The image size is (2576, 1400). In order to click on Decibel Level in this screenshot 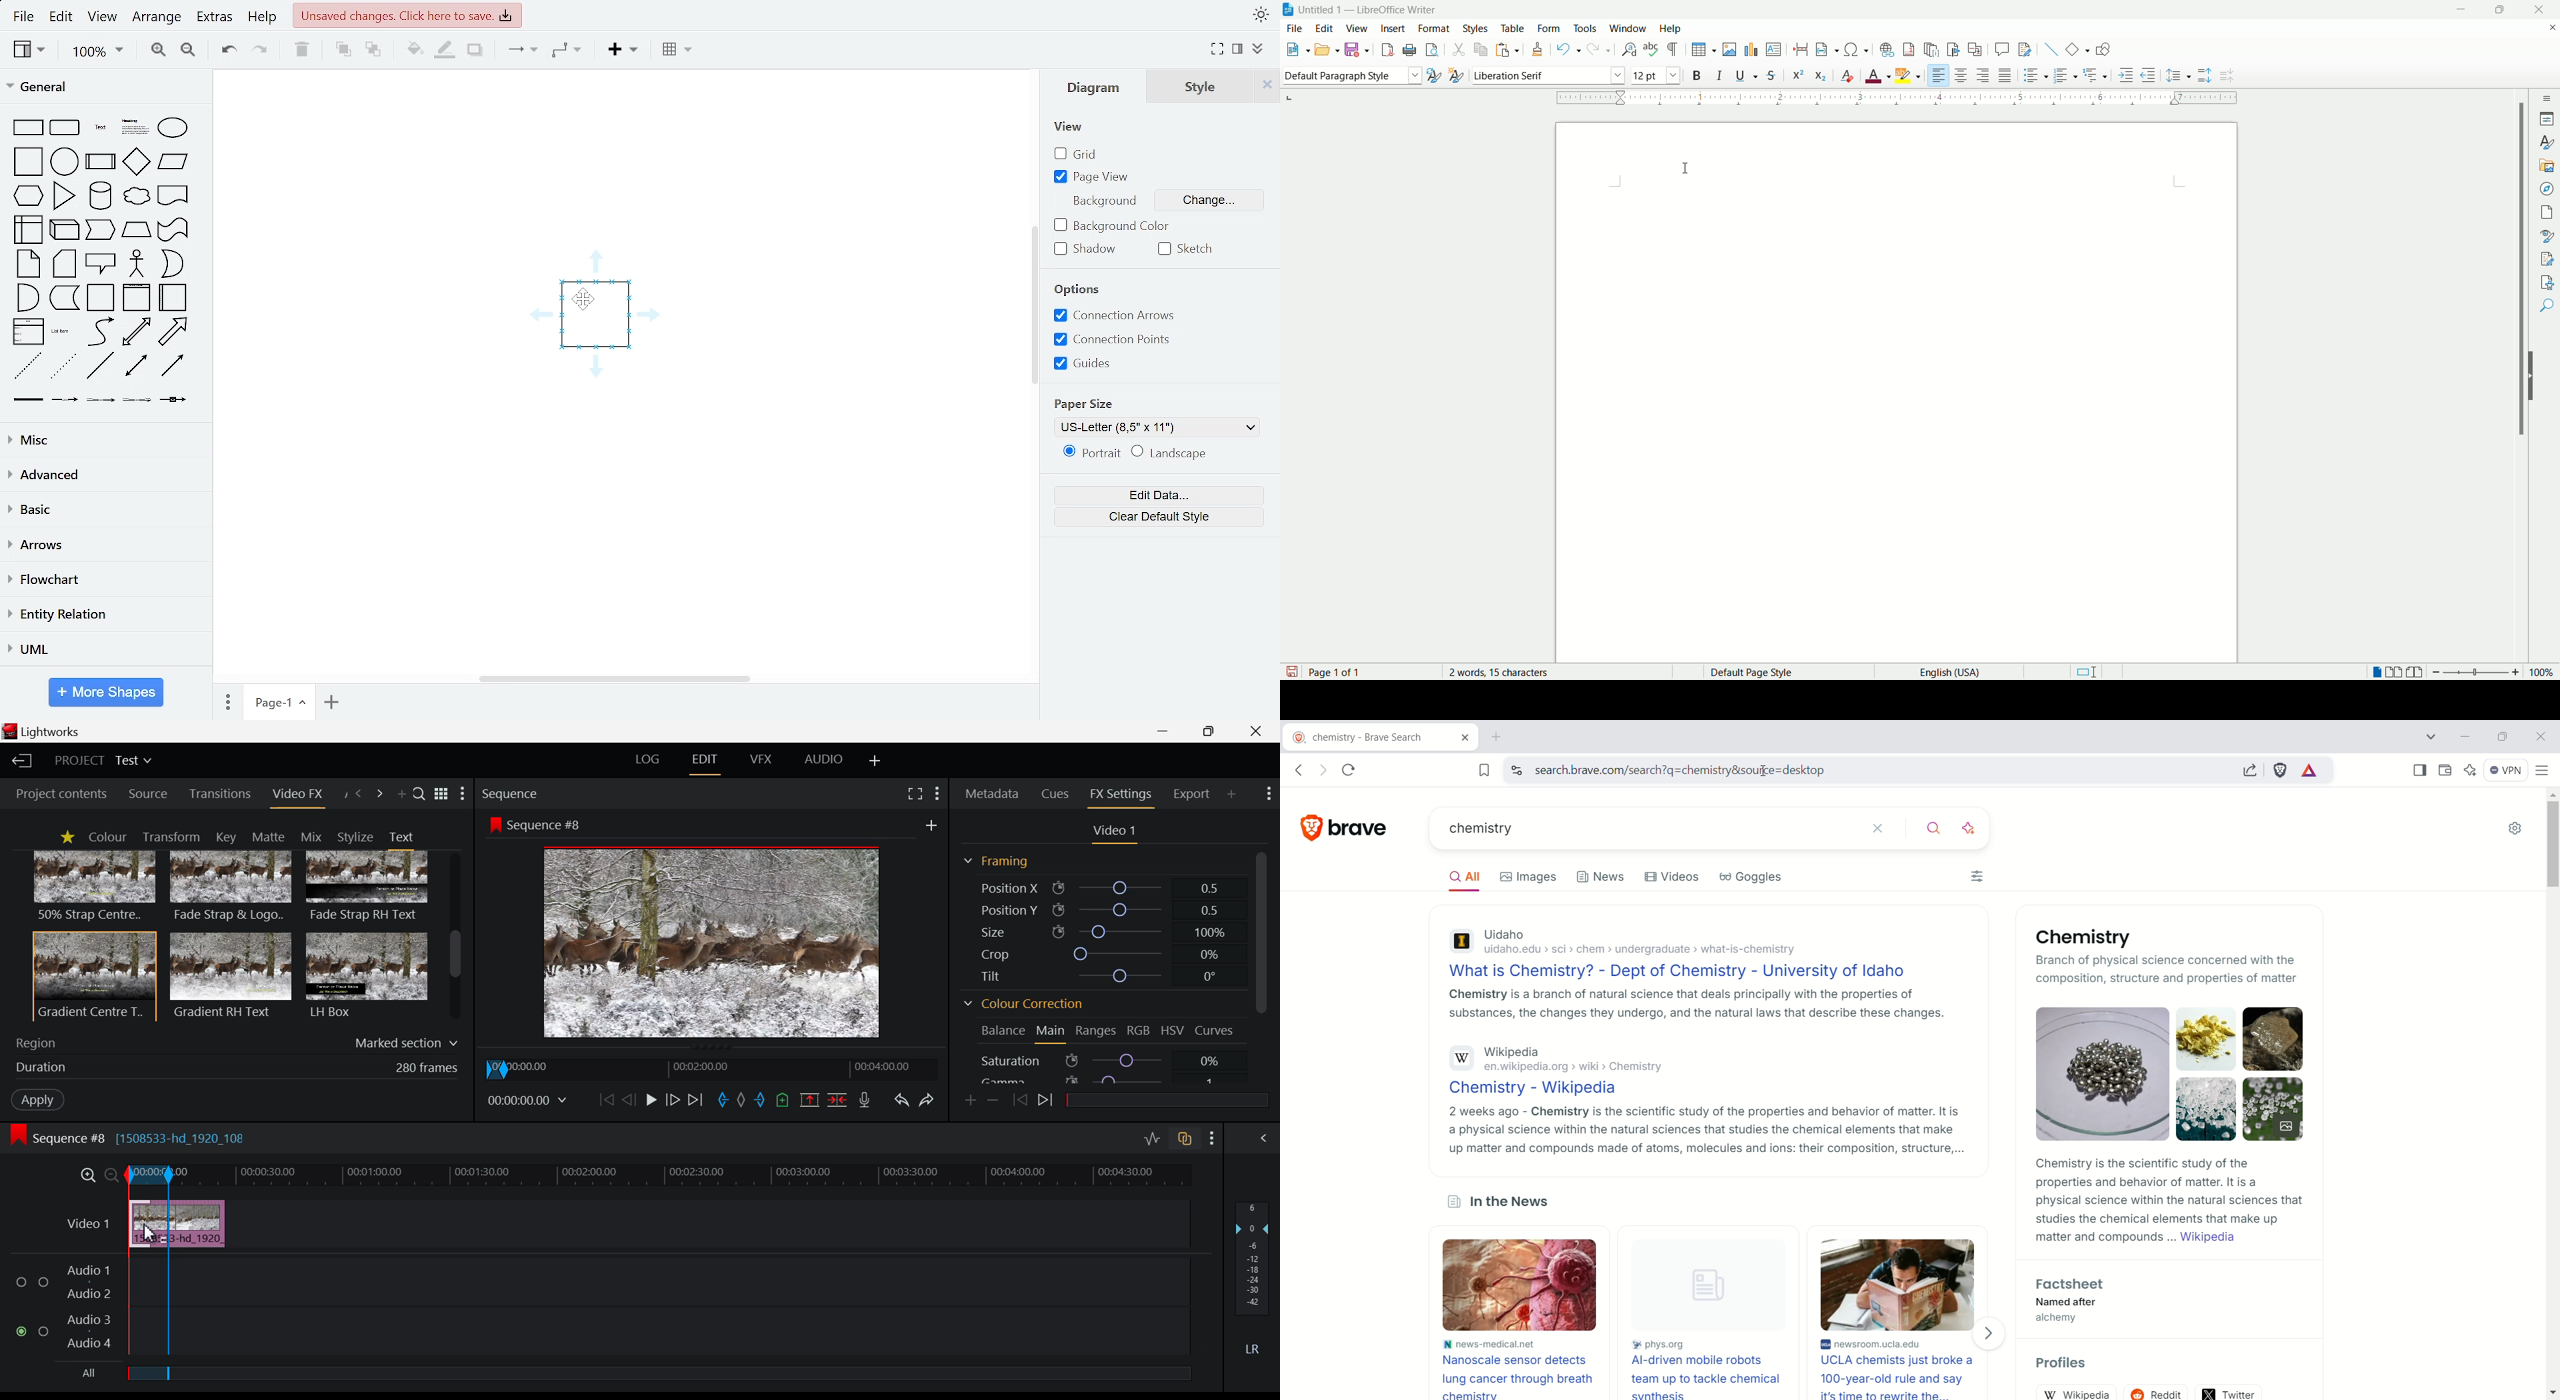, I will do `click(1253, 1281)`.